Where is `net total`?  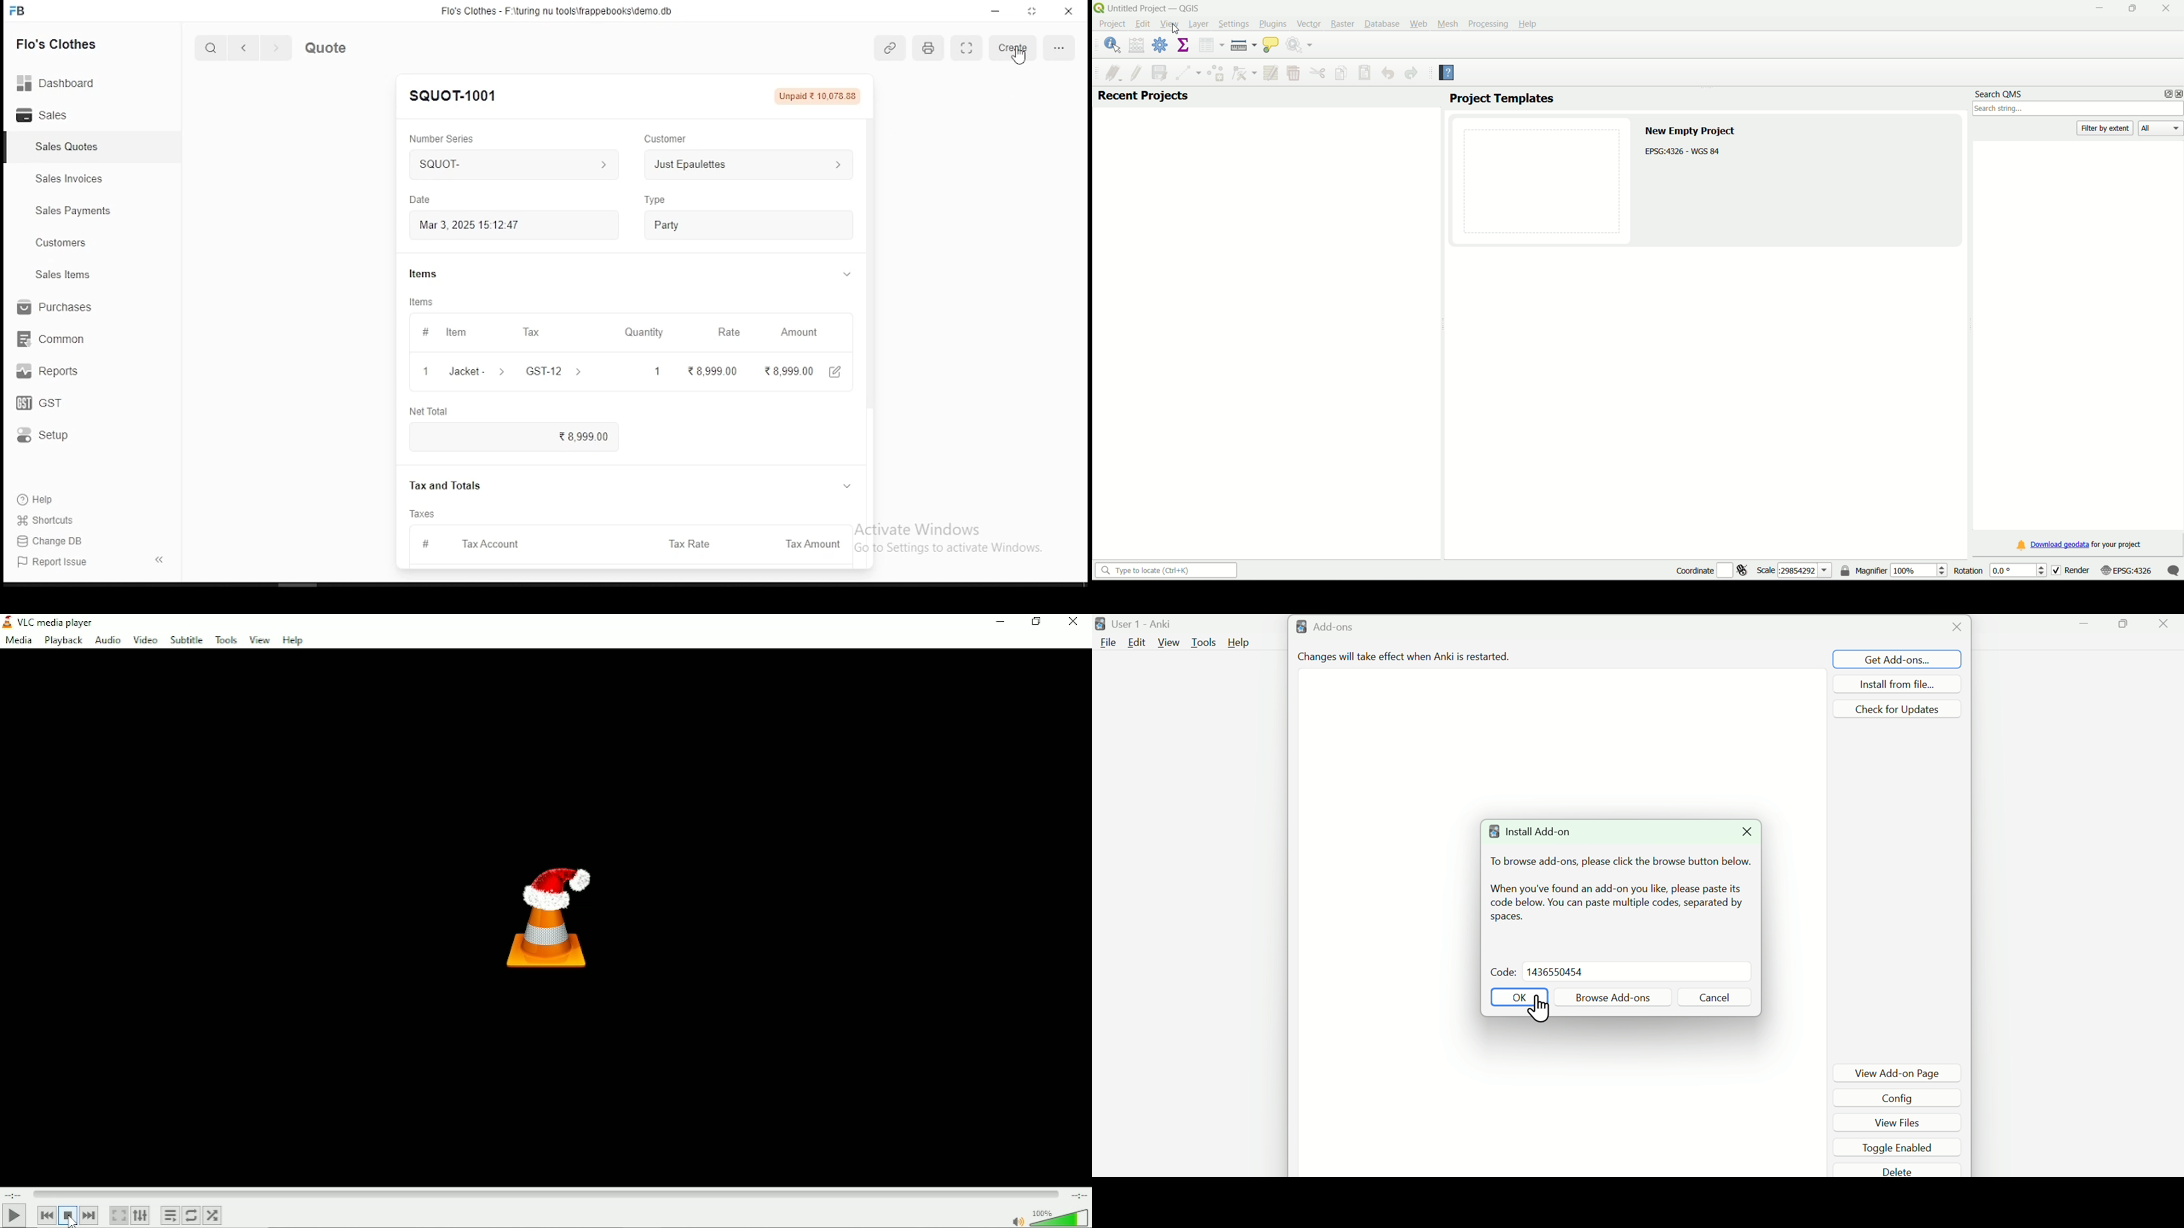
net total is located at coordinates (436, 411).